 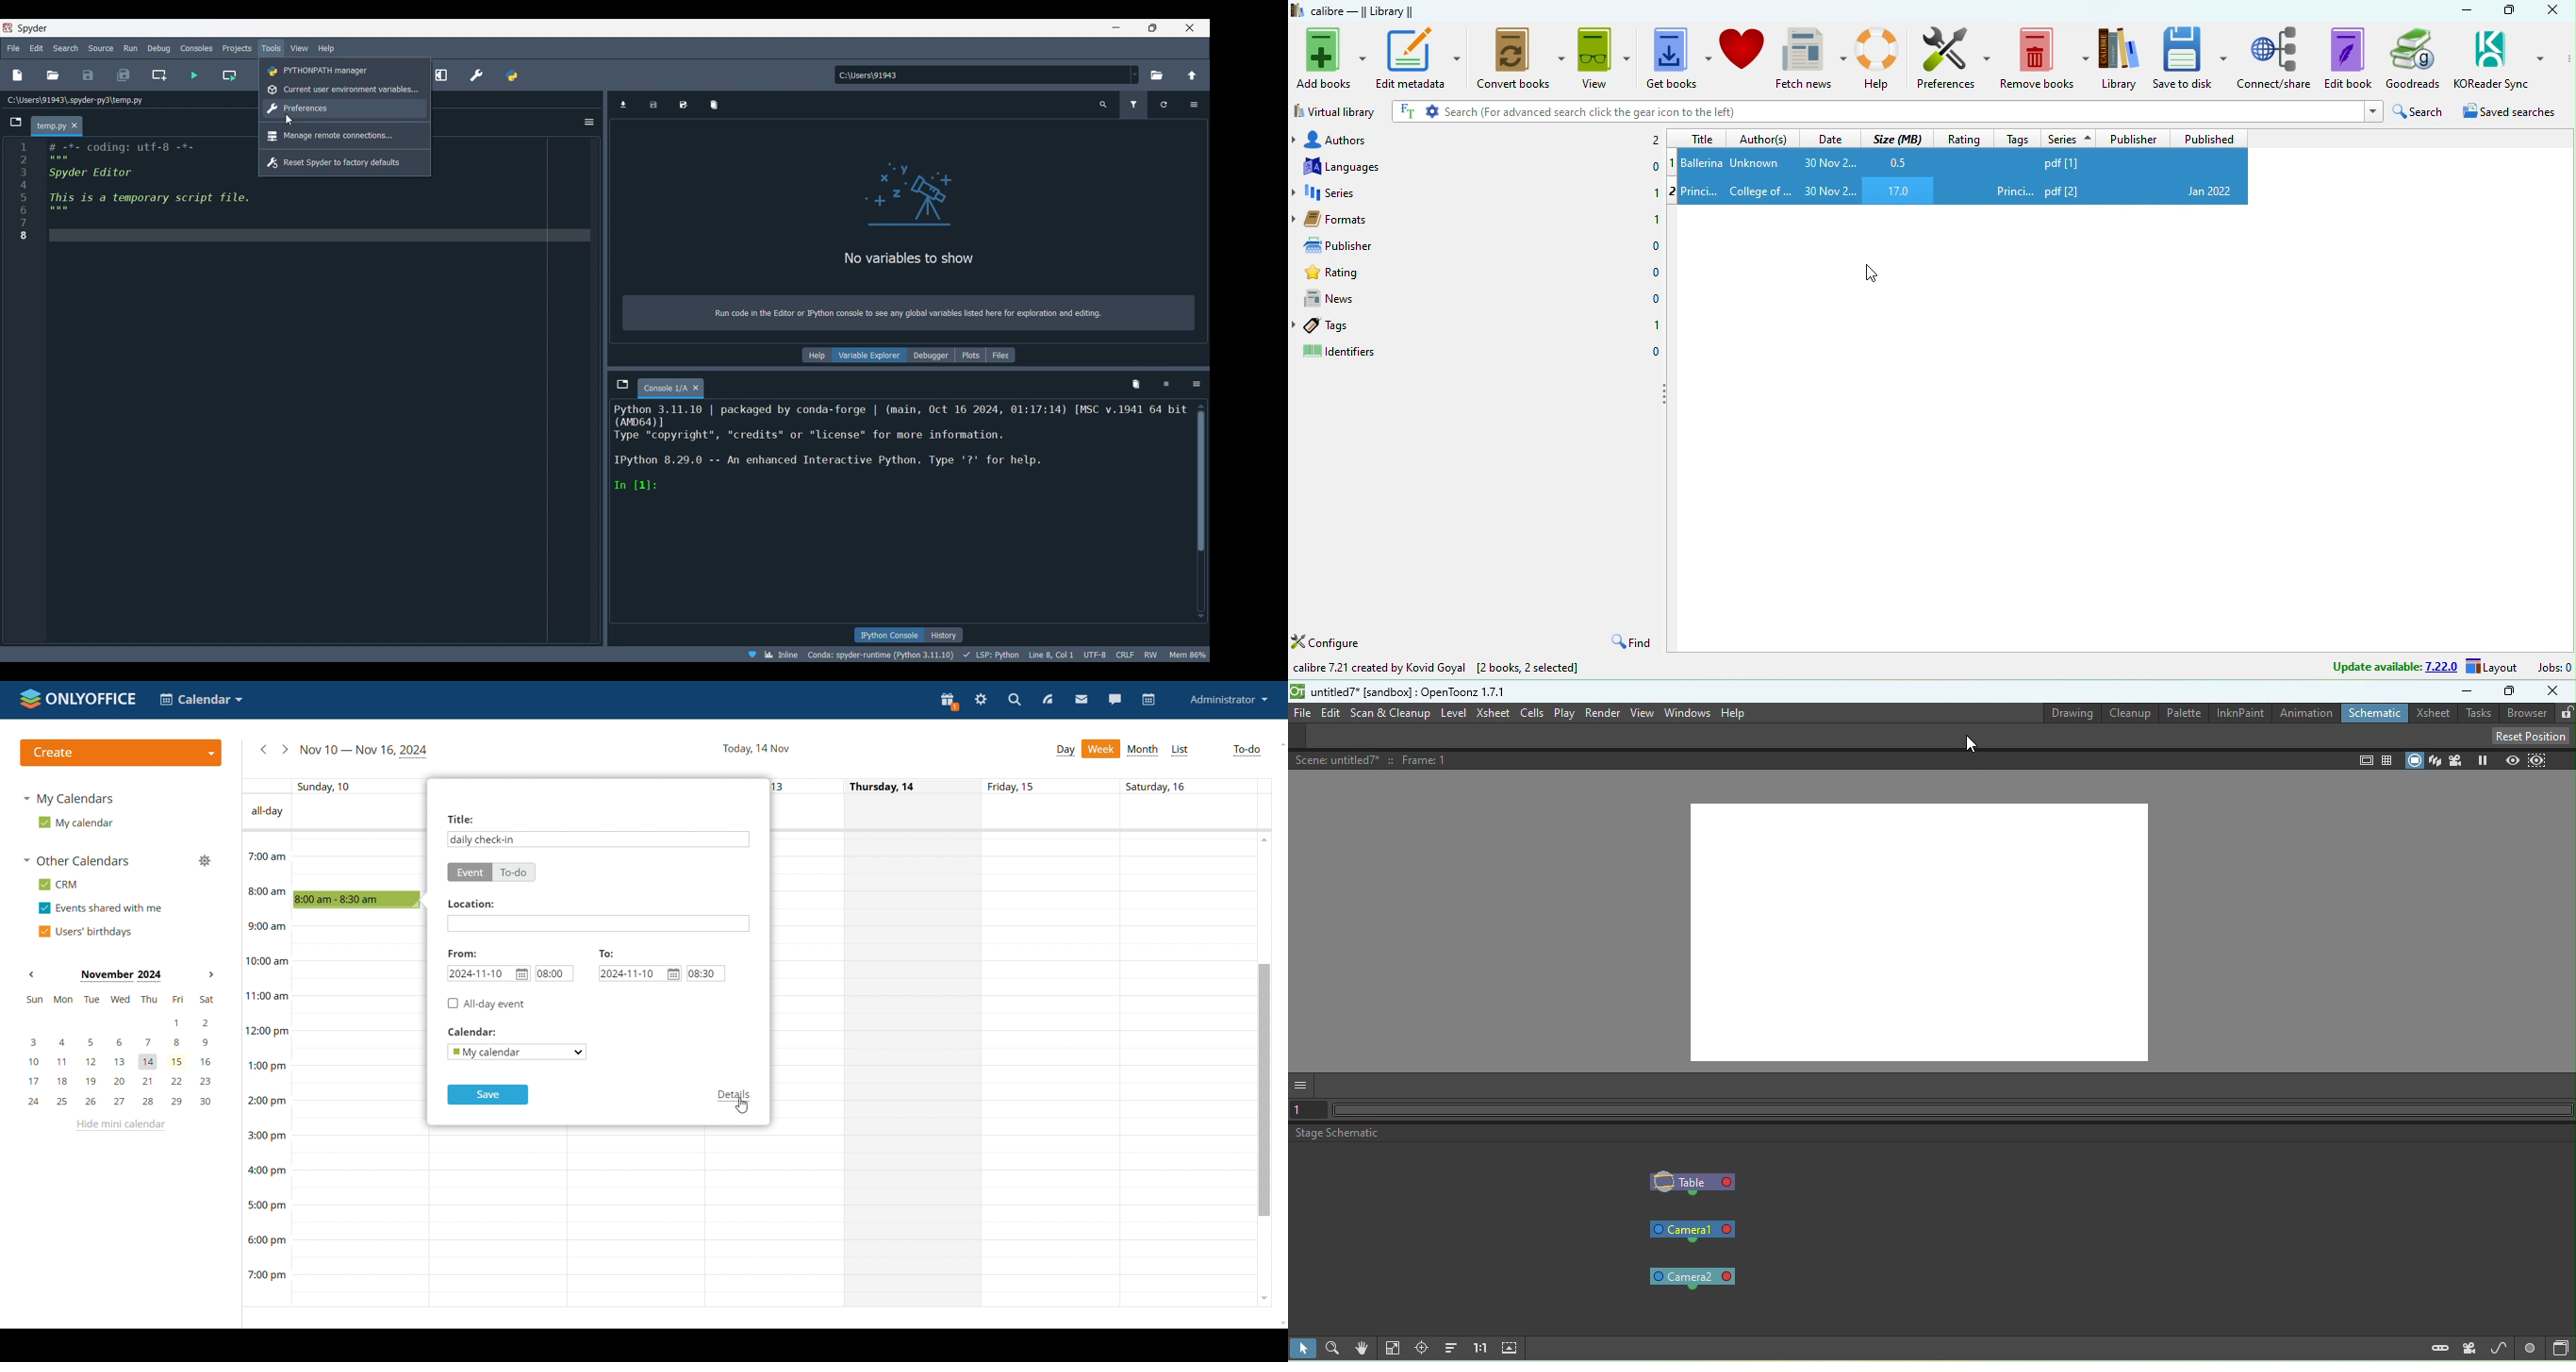 I want to click on info, so click(x=906, y=315).